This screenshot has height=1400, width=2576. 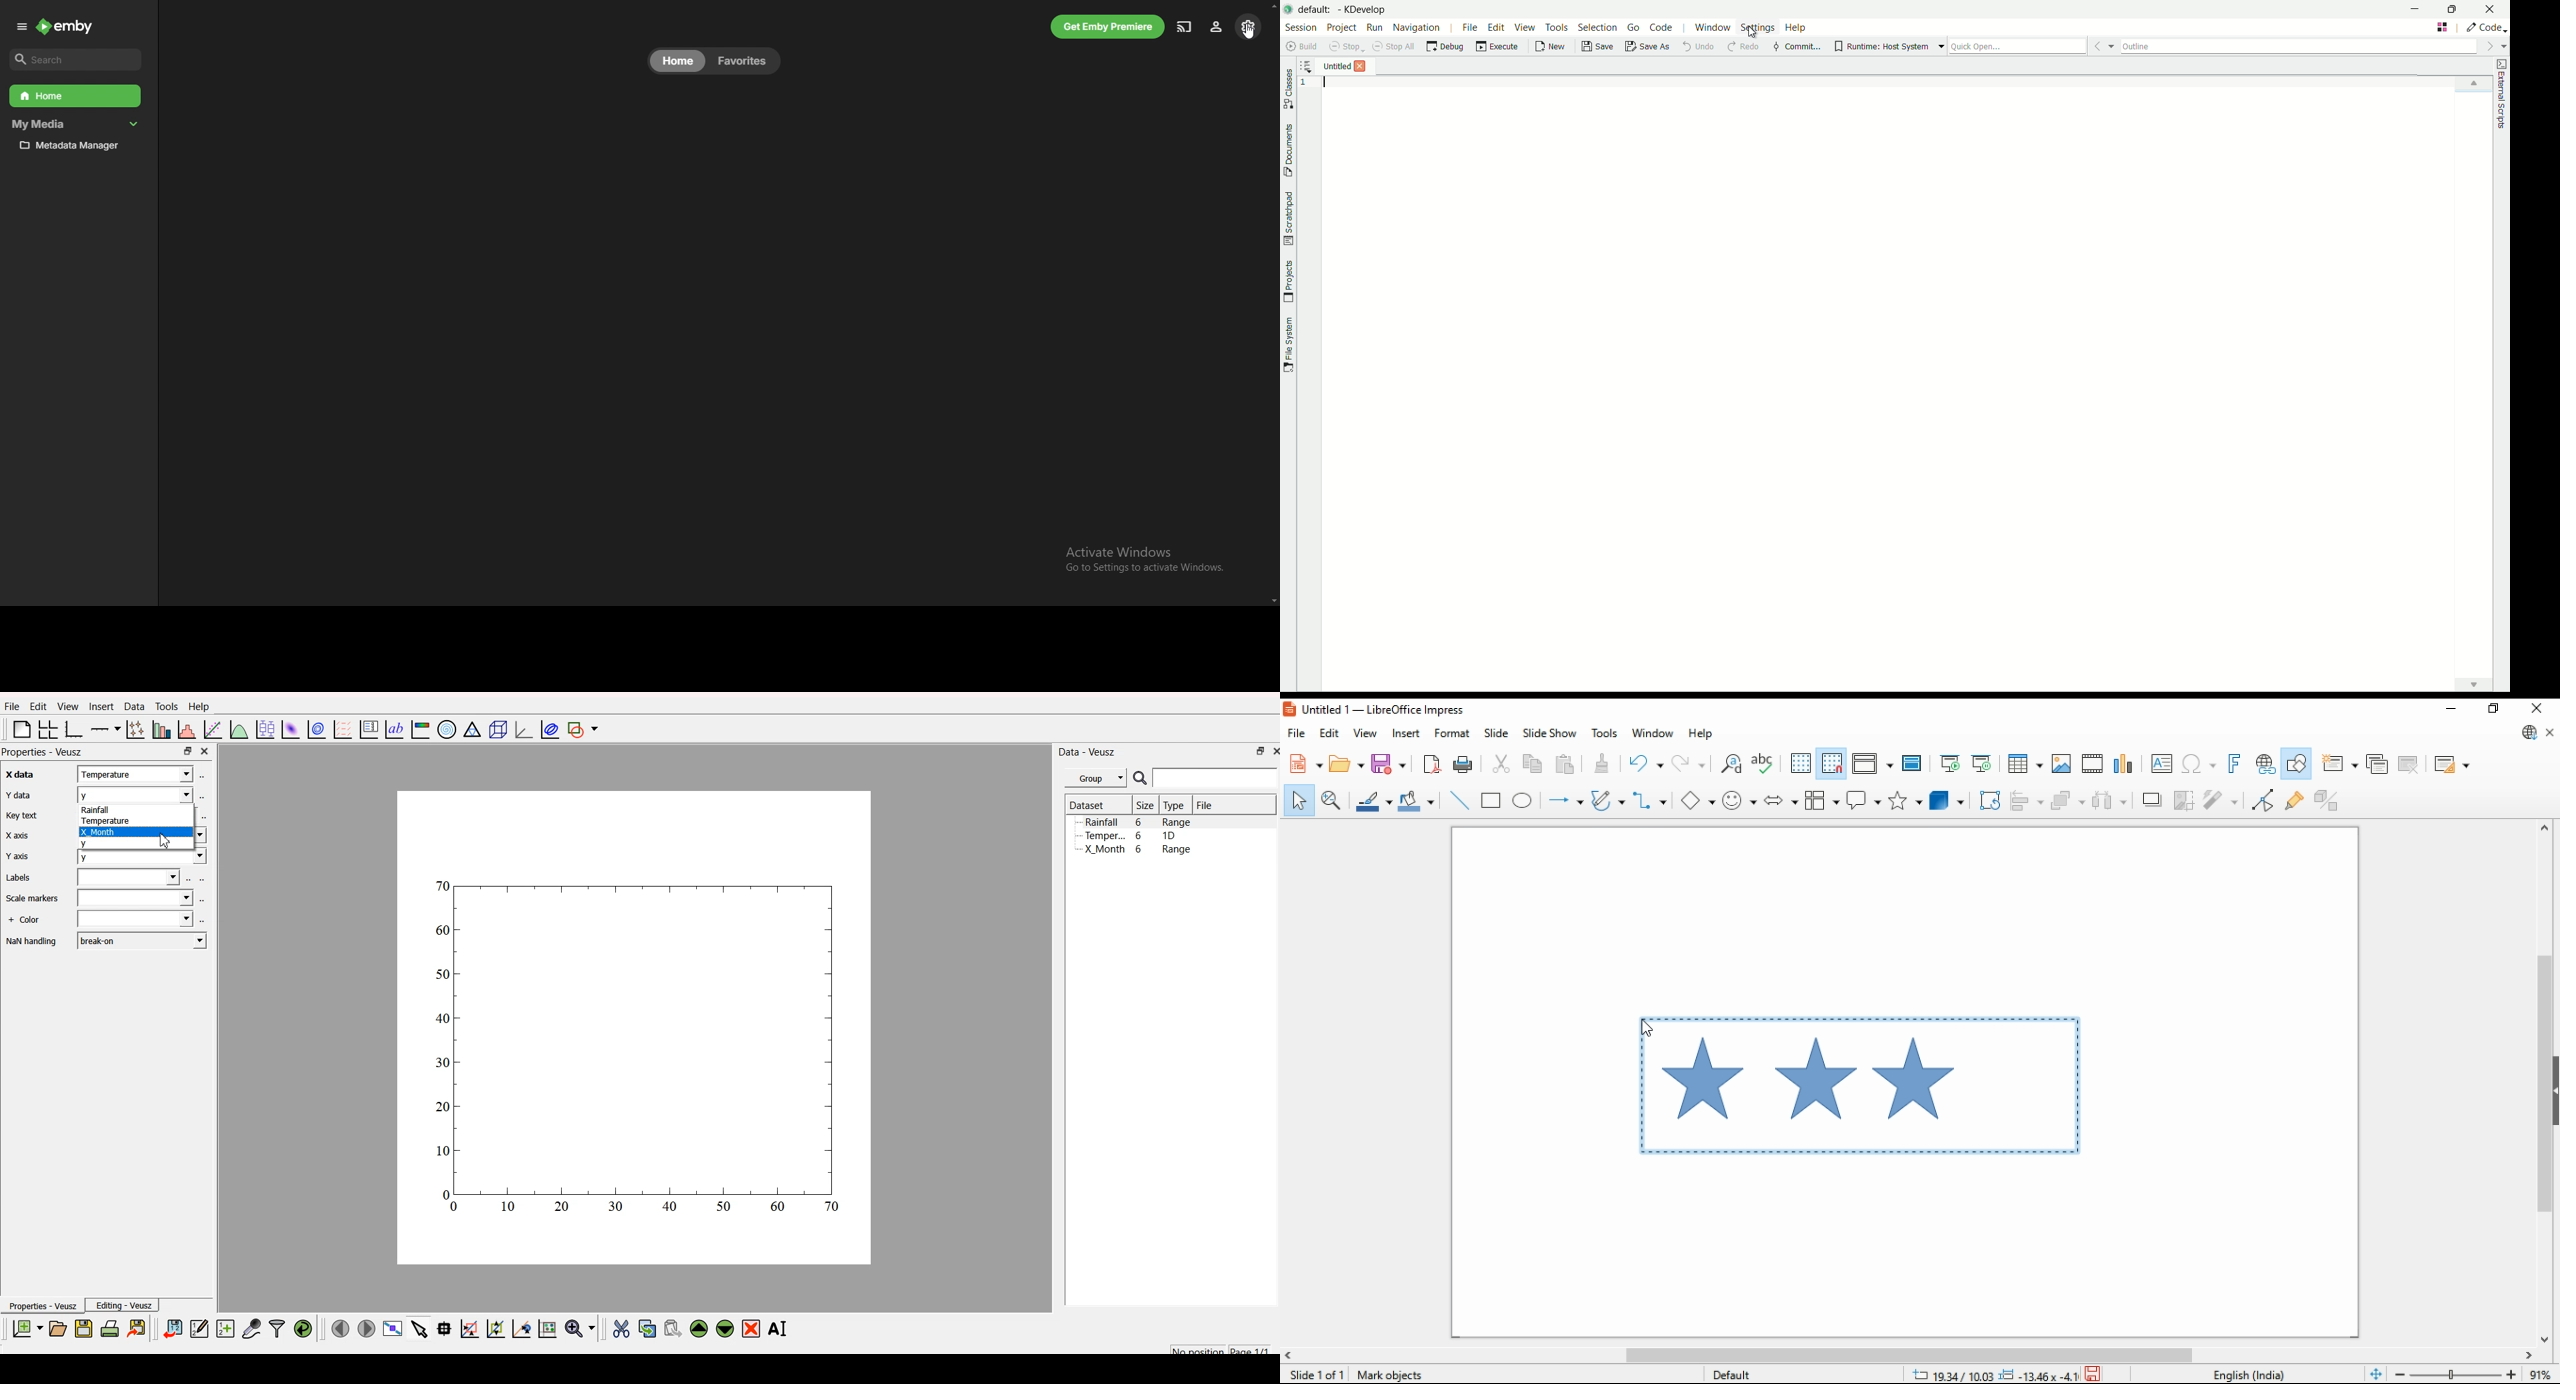 I want to click on draw rectangle to zoom, so click(x=469, y=1328).